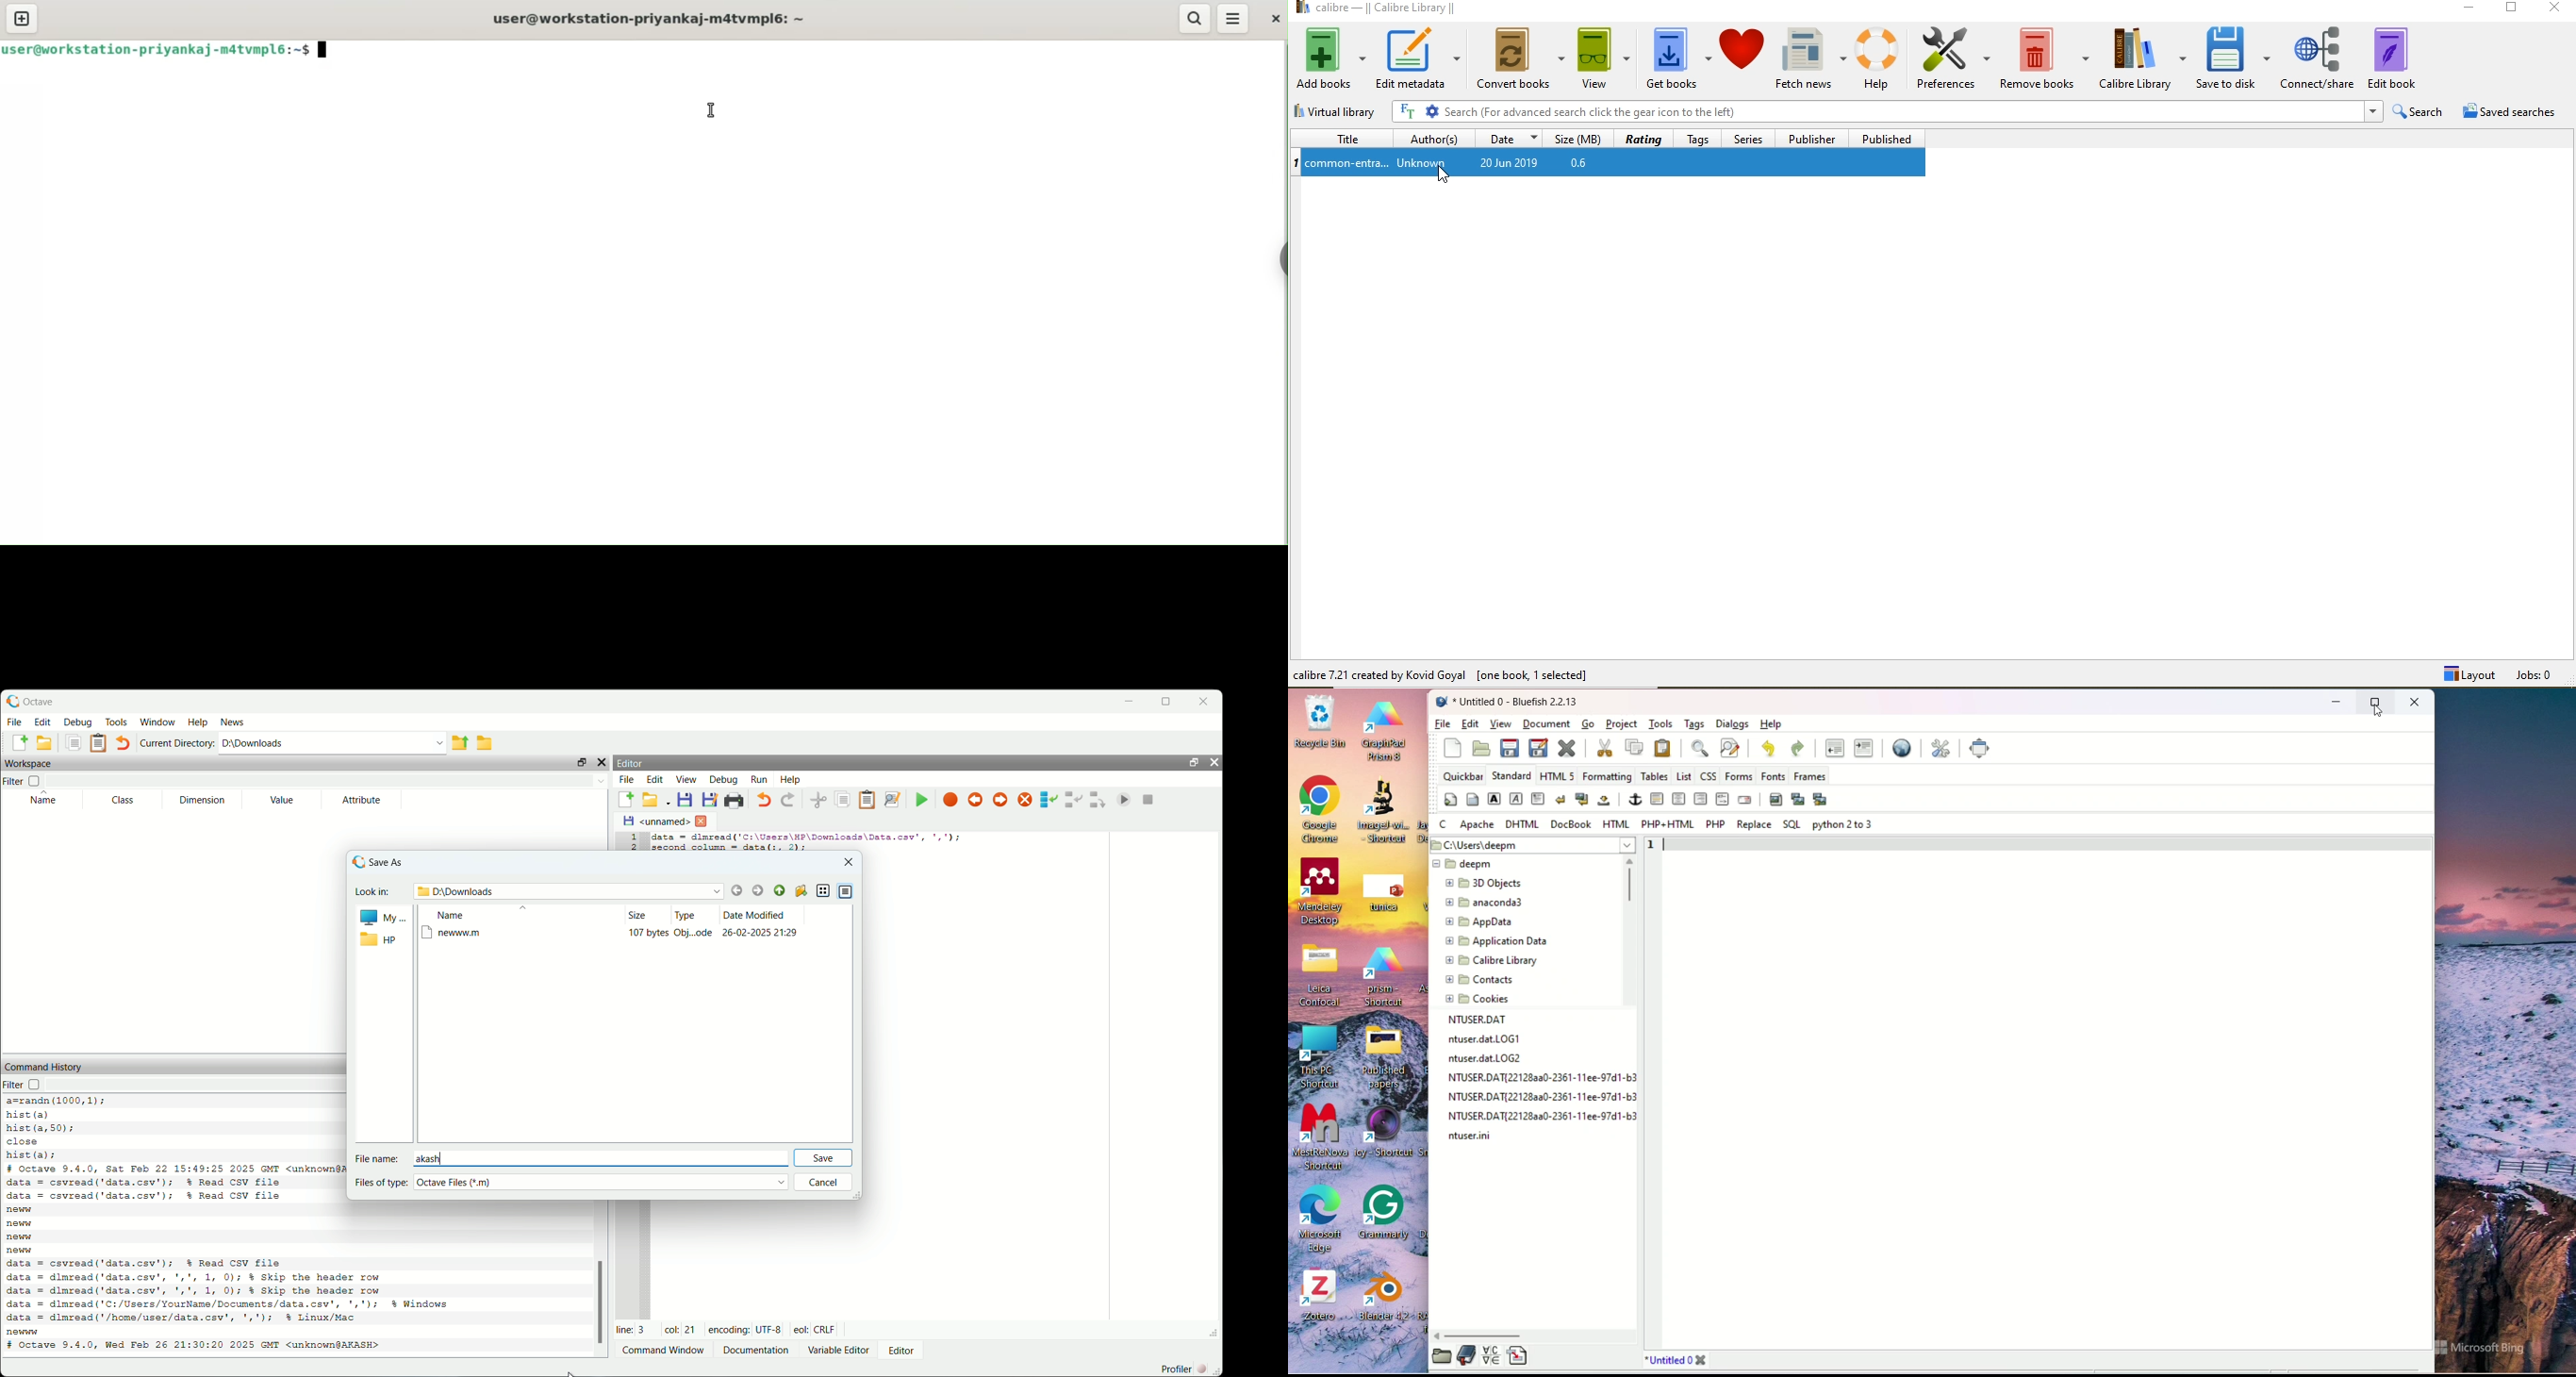 This screenshot has width=2576, height=1400. Describe the element at coordinates (1604, 58) in the screenshot. I see `view` at that location.